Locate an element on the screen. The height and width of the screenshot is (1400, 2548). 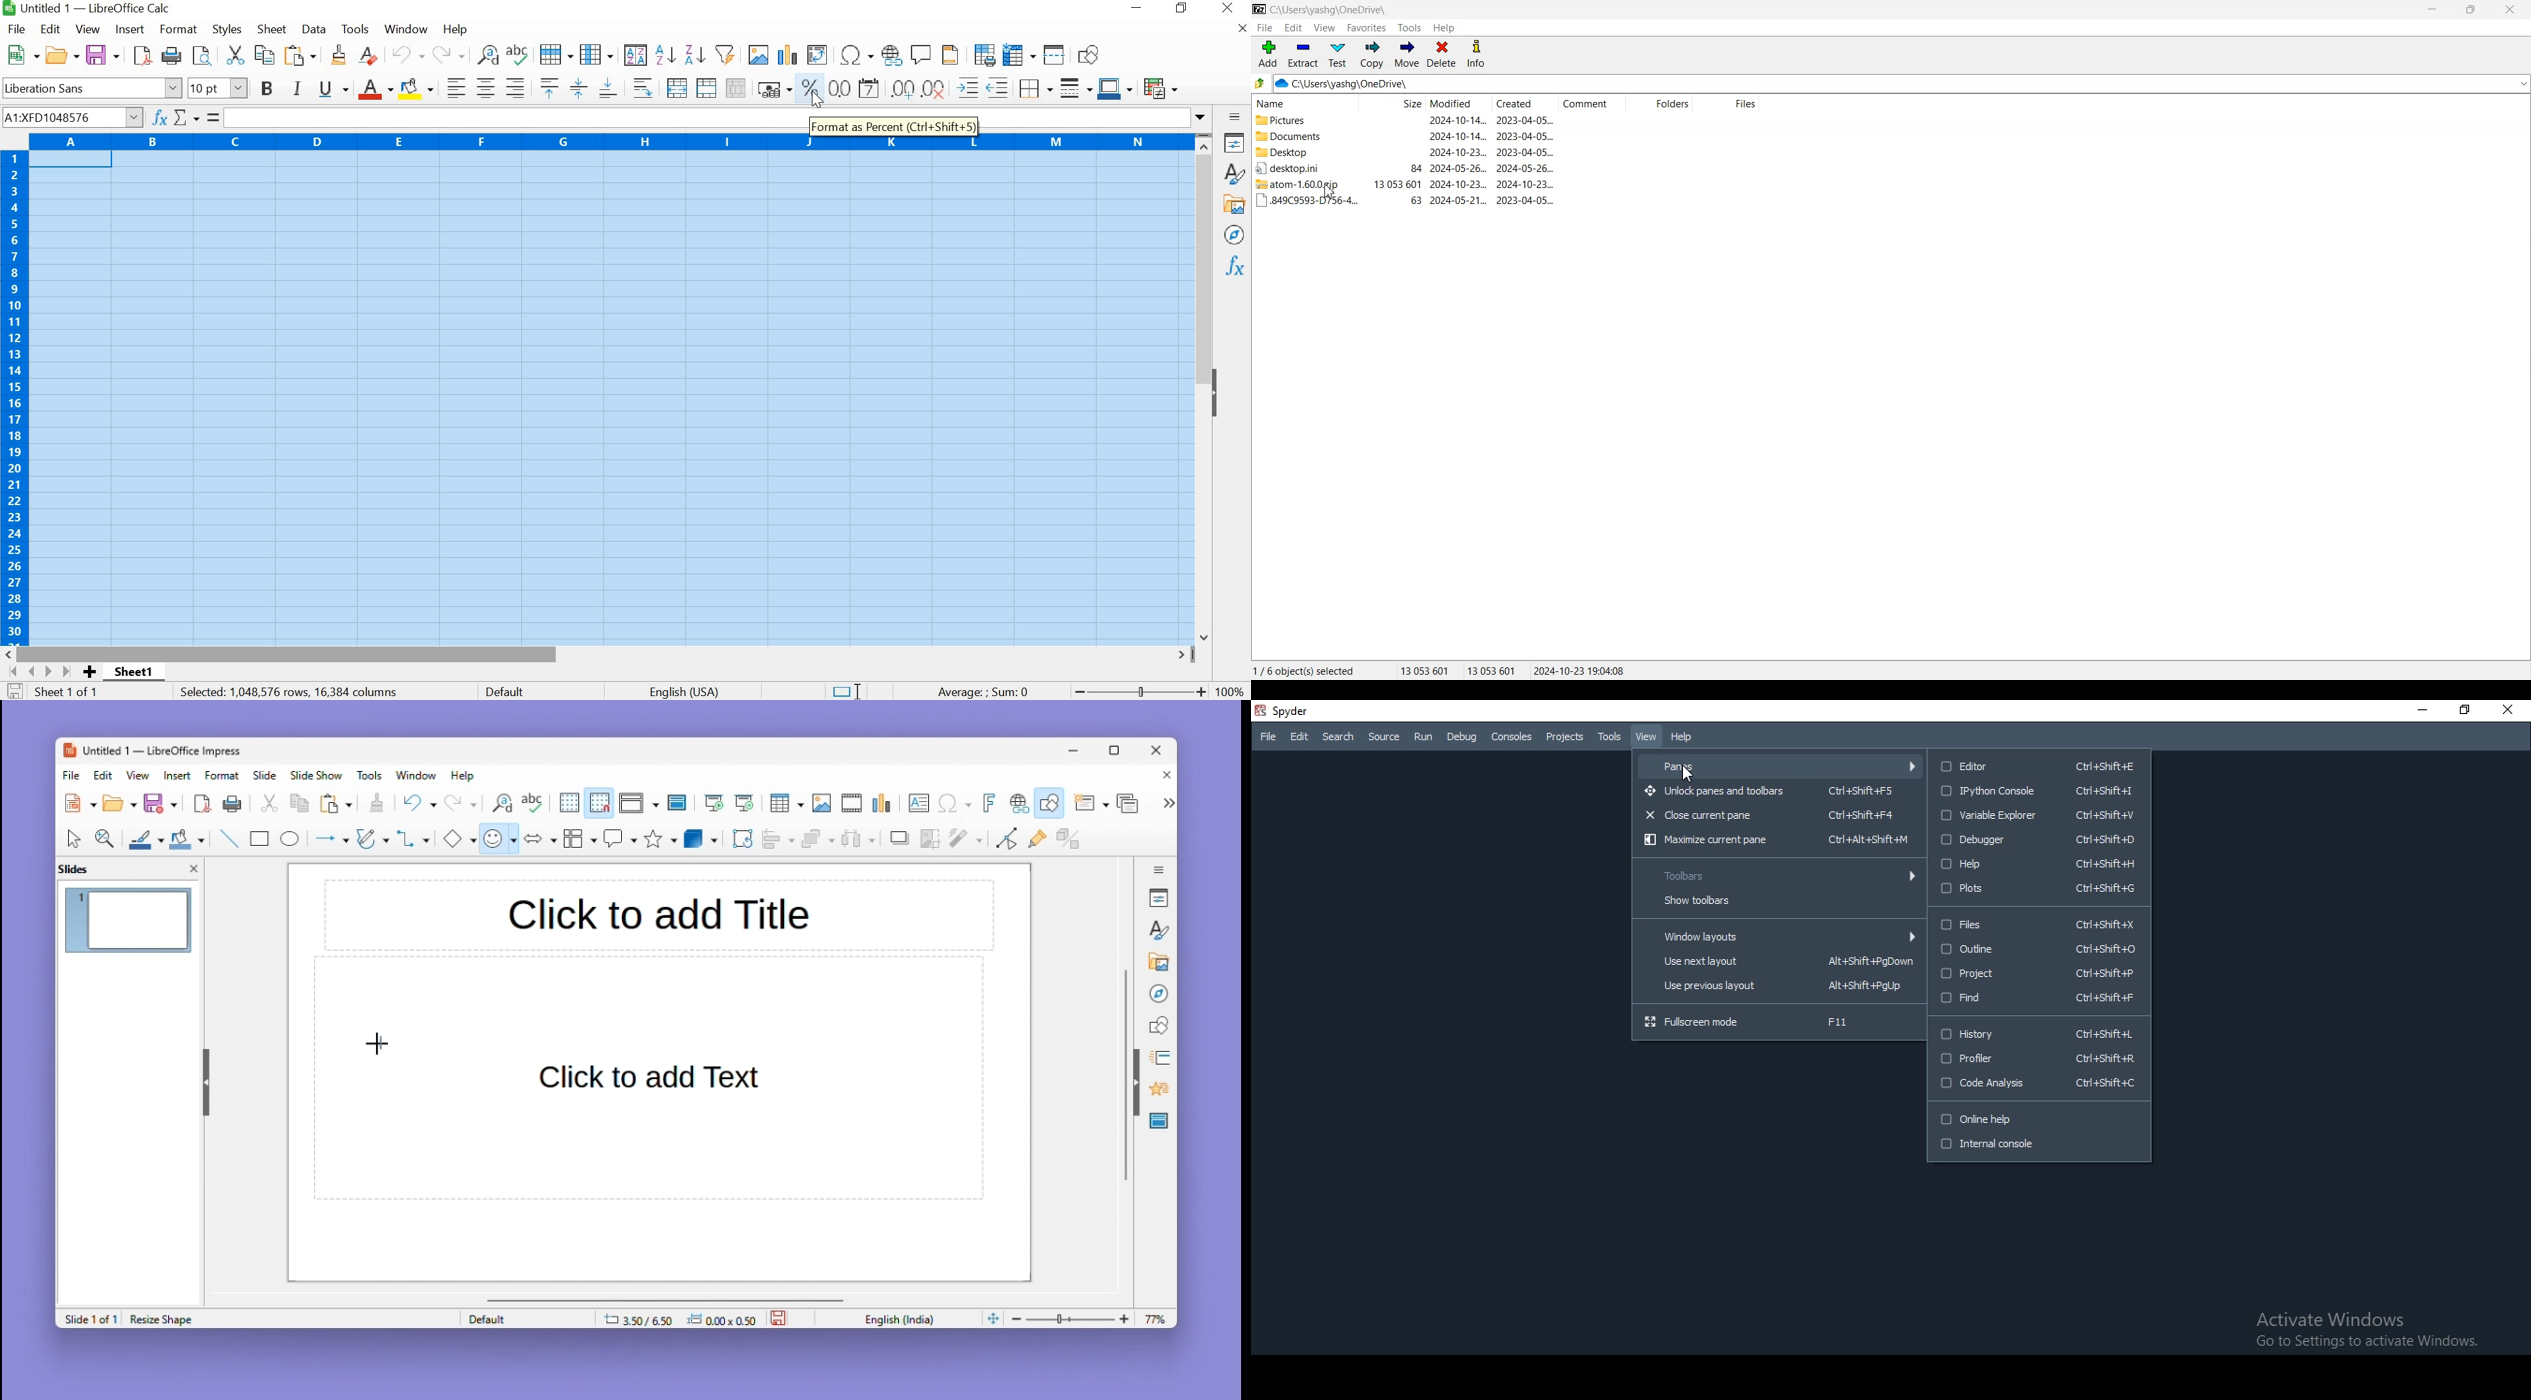
Projects is located at coordinates (1565, 737).